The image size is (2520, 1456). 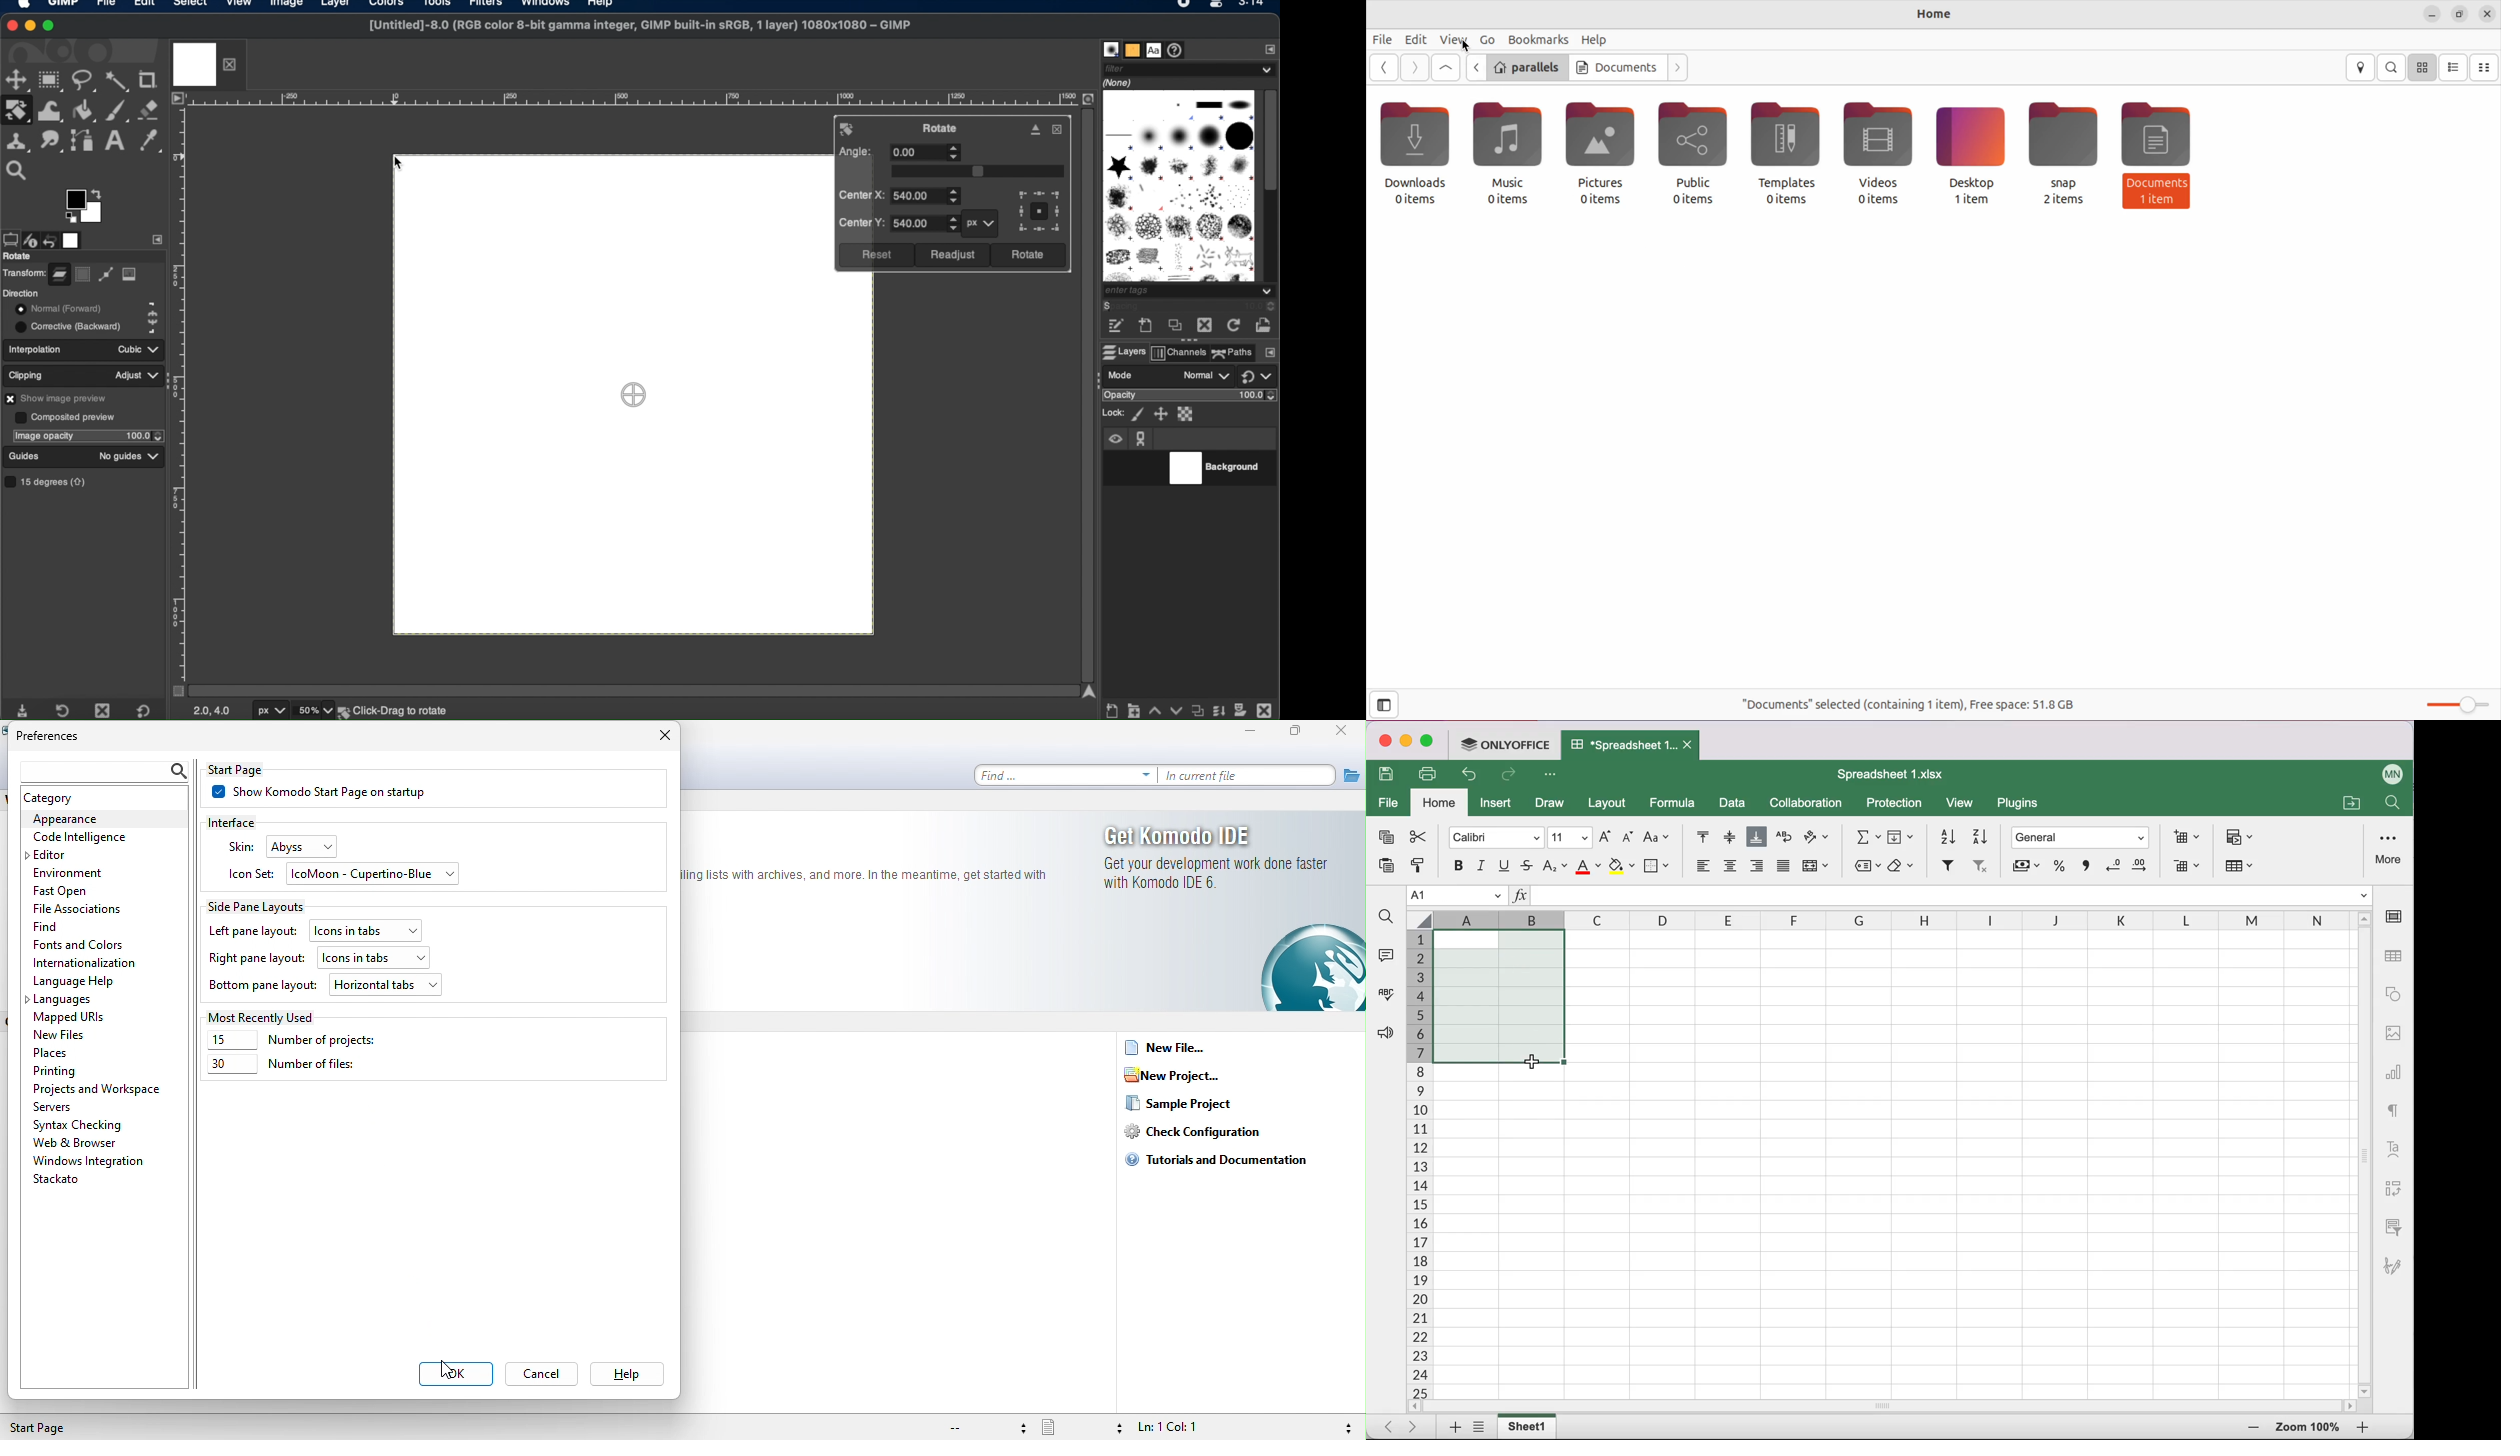 I want to click on Find, so click(x=2391, y=805).